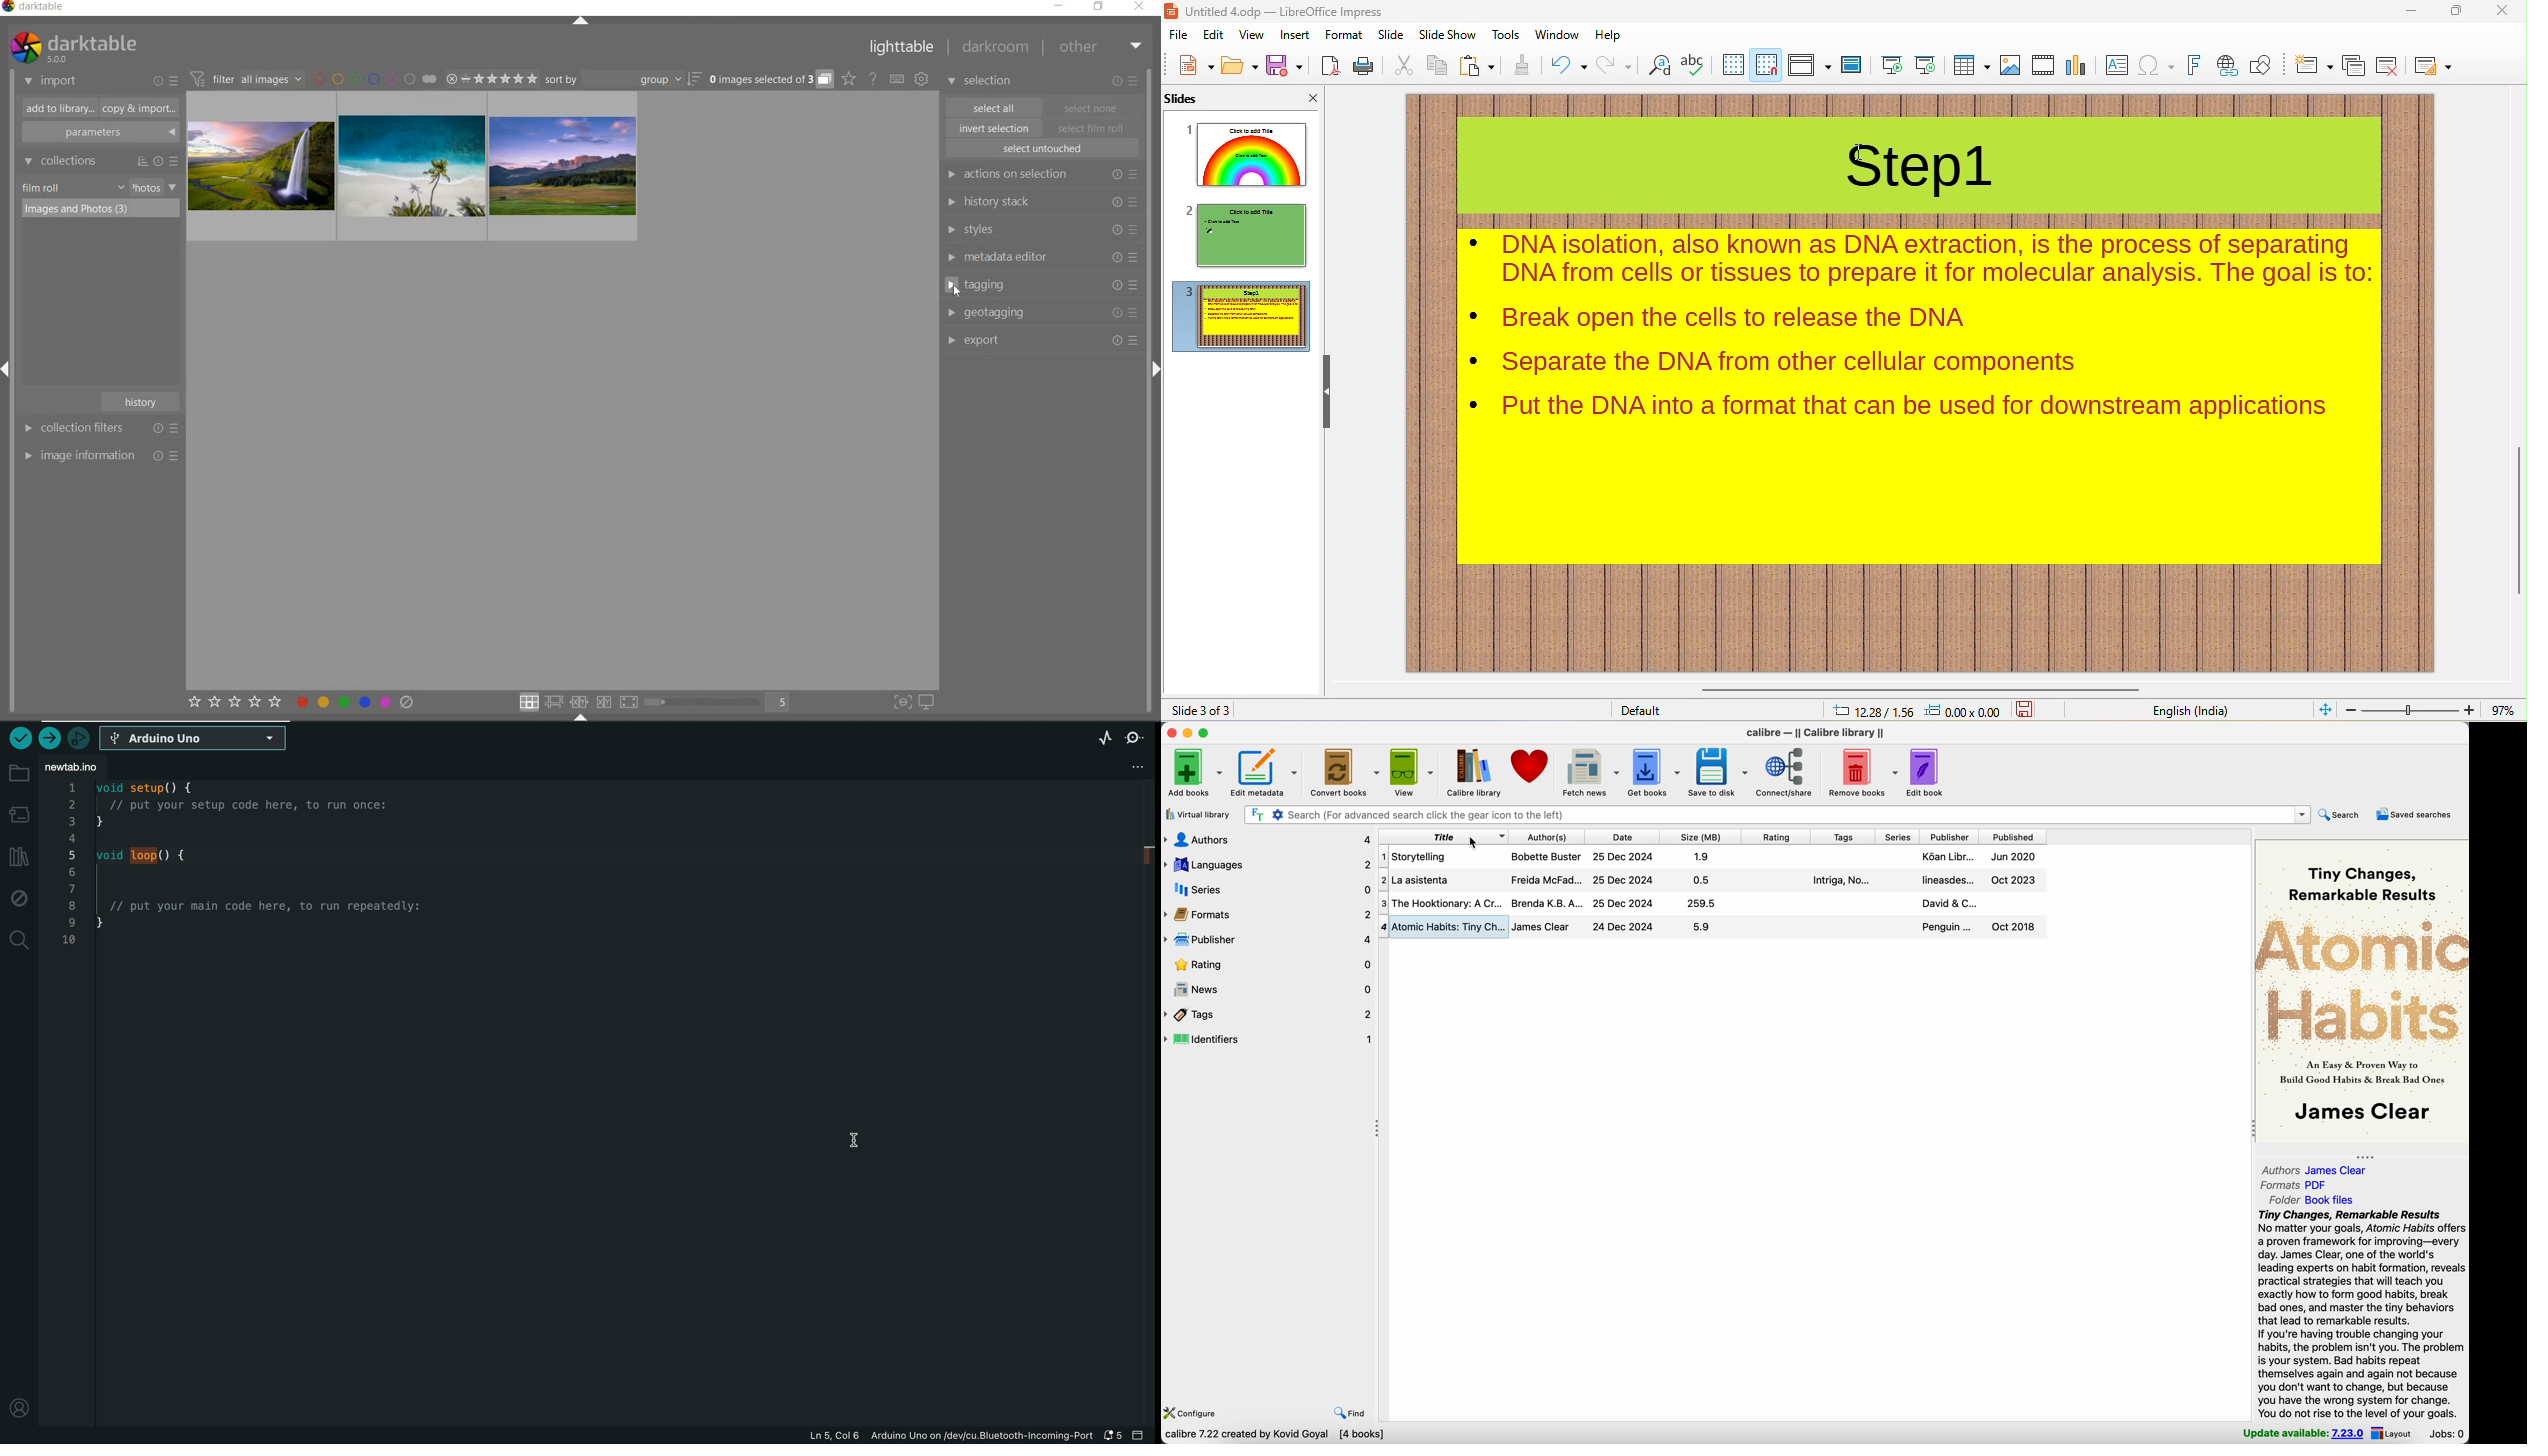  I want to click on expand/collapse, so click(580, 23).